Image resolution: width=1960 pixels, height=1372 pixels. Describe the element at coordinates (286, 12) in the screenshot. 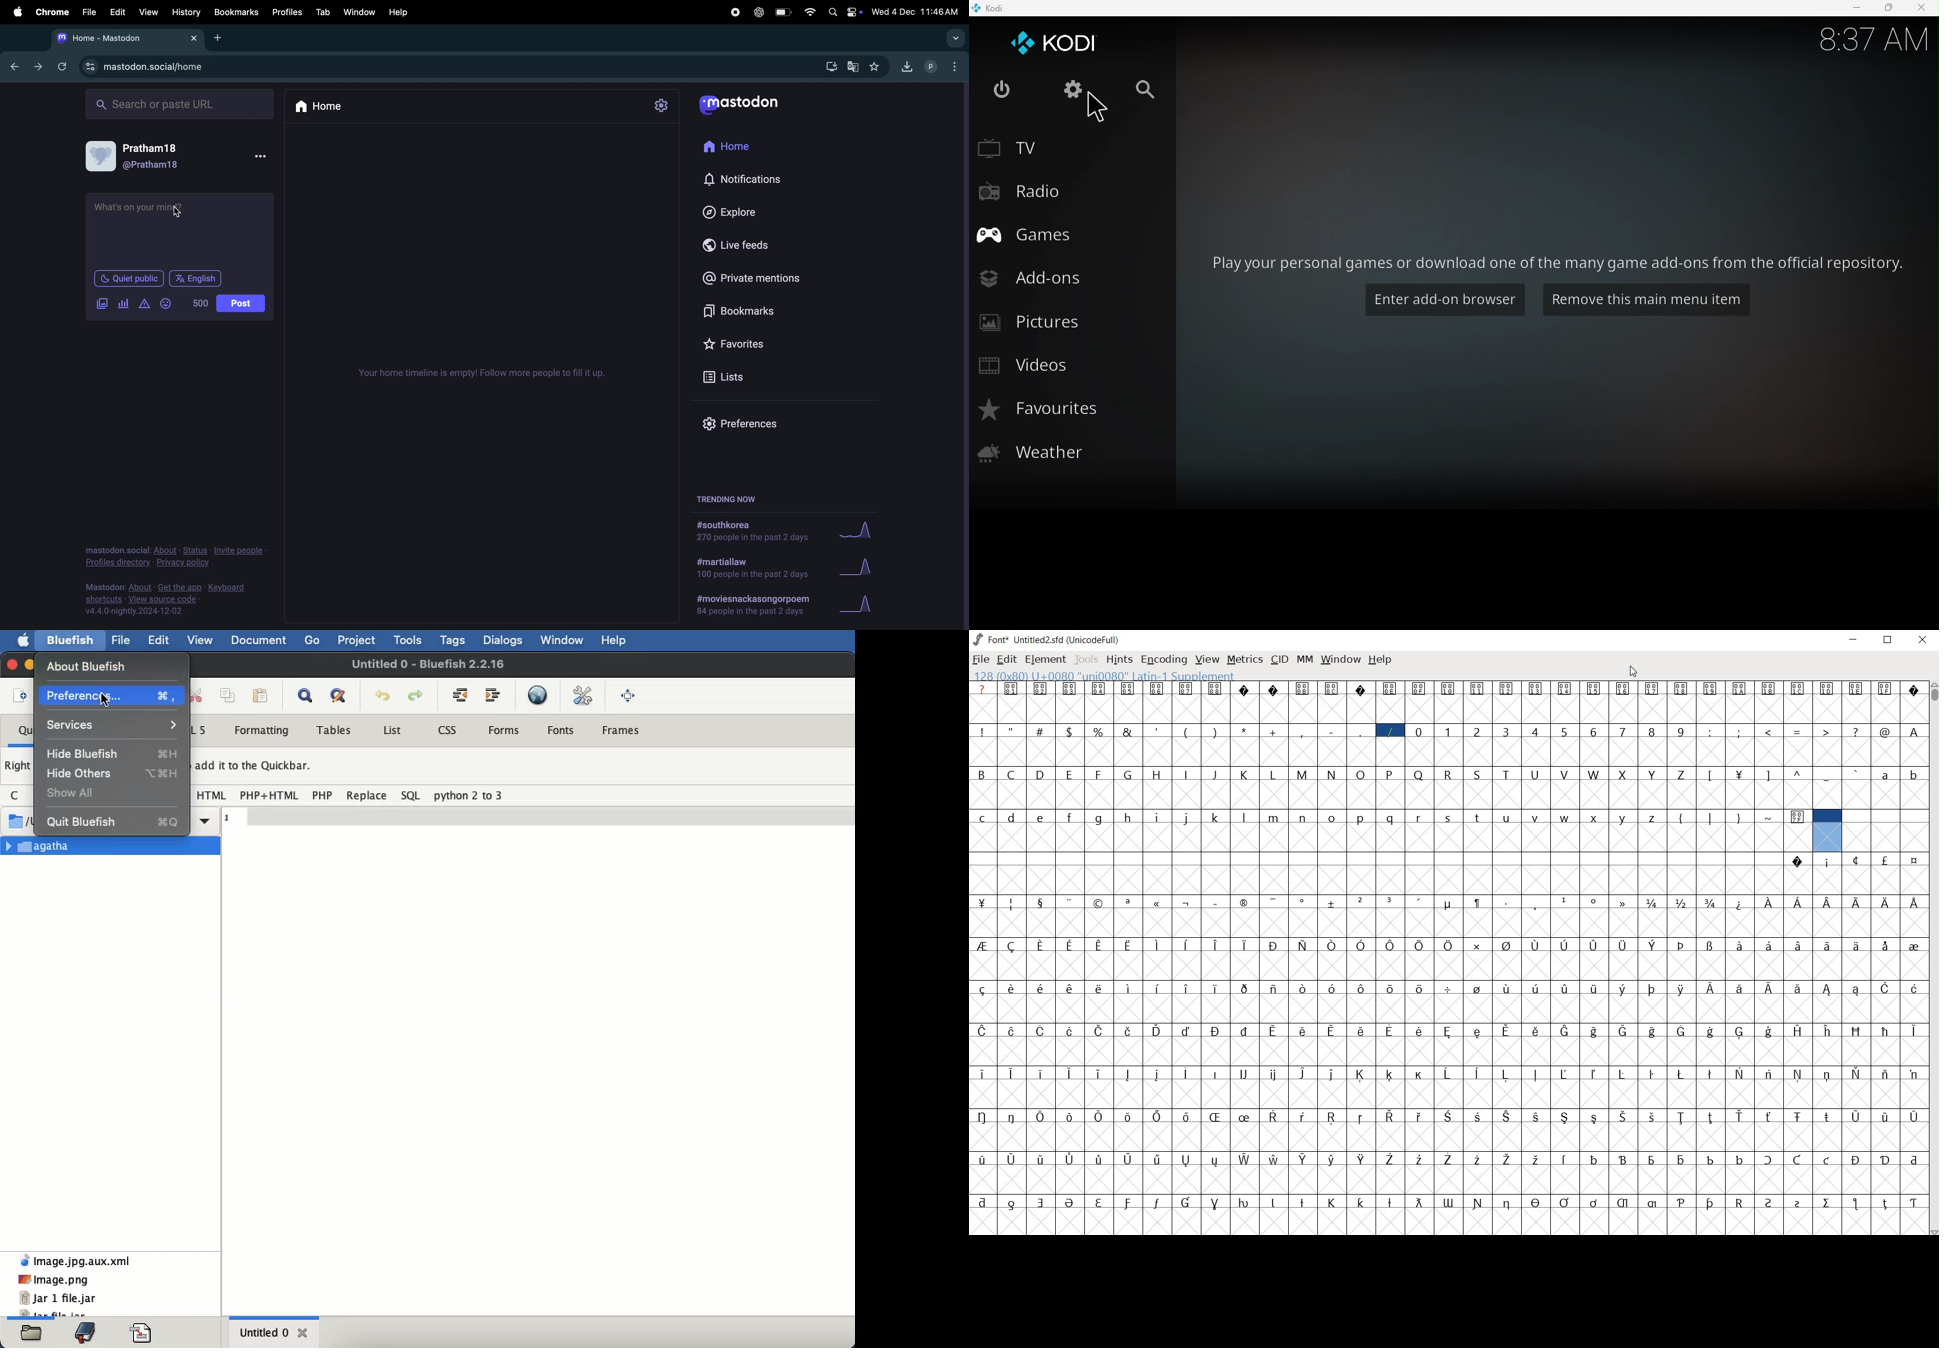

I see `profiles` at that location.